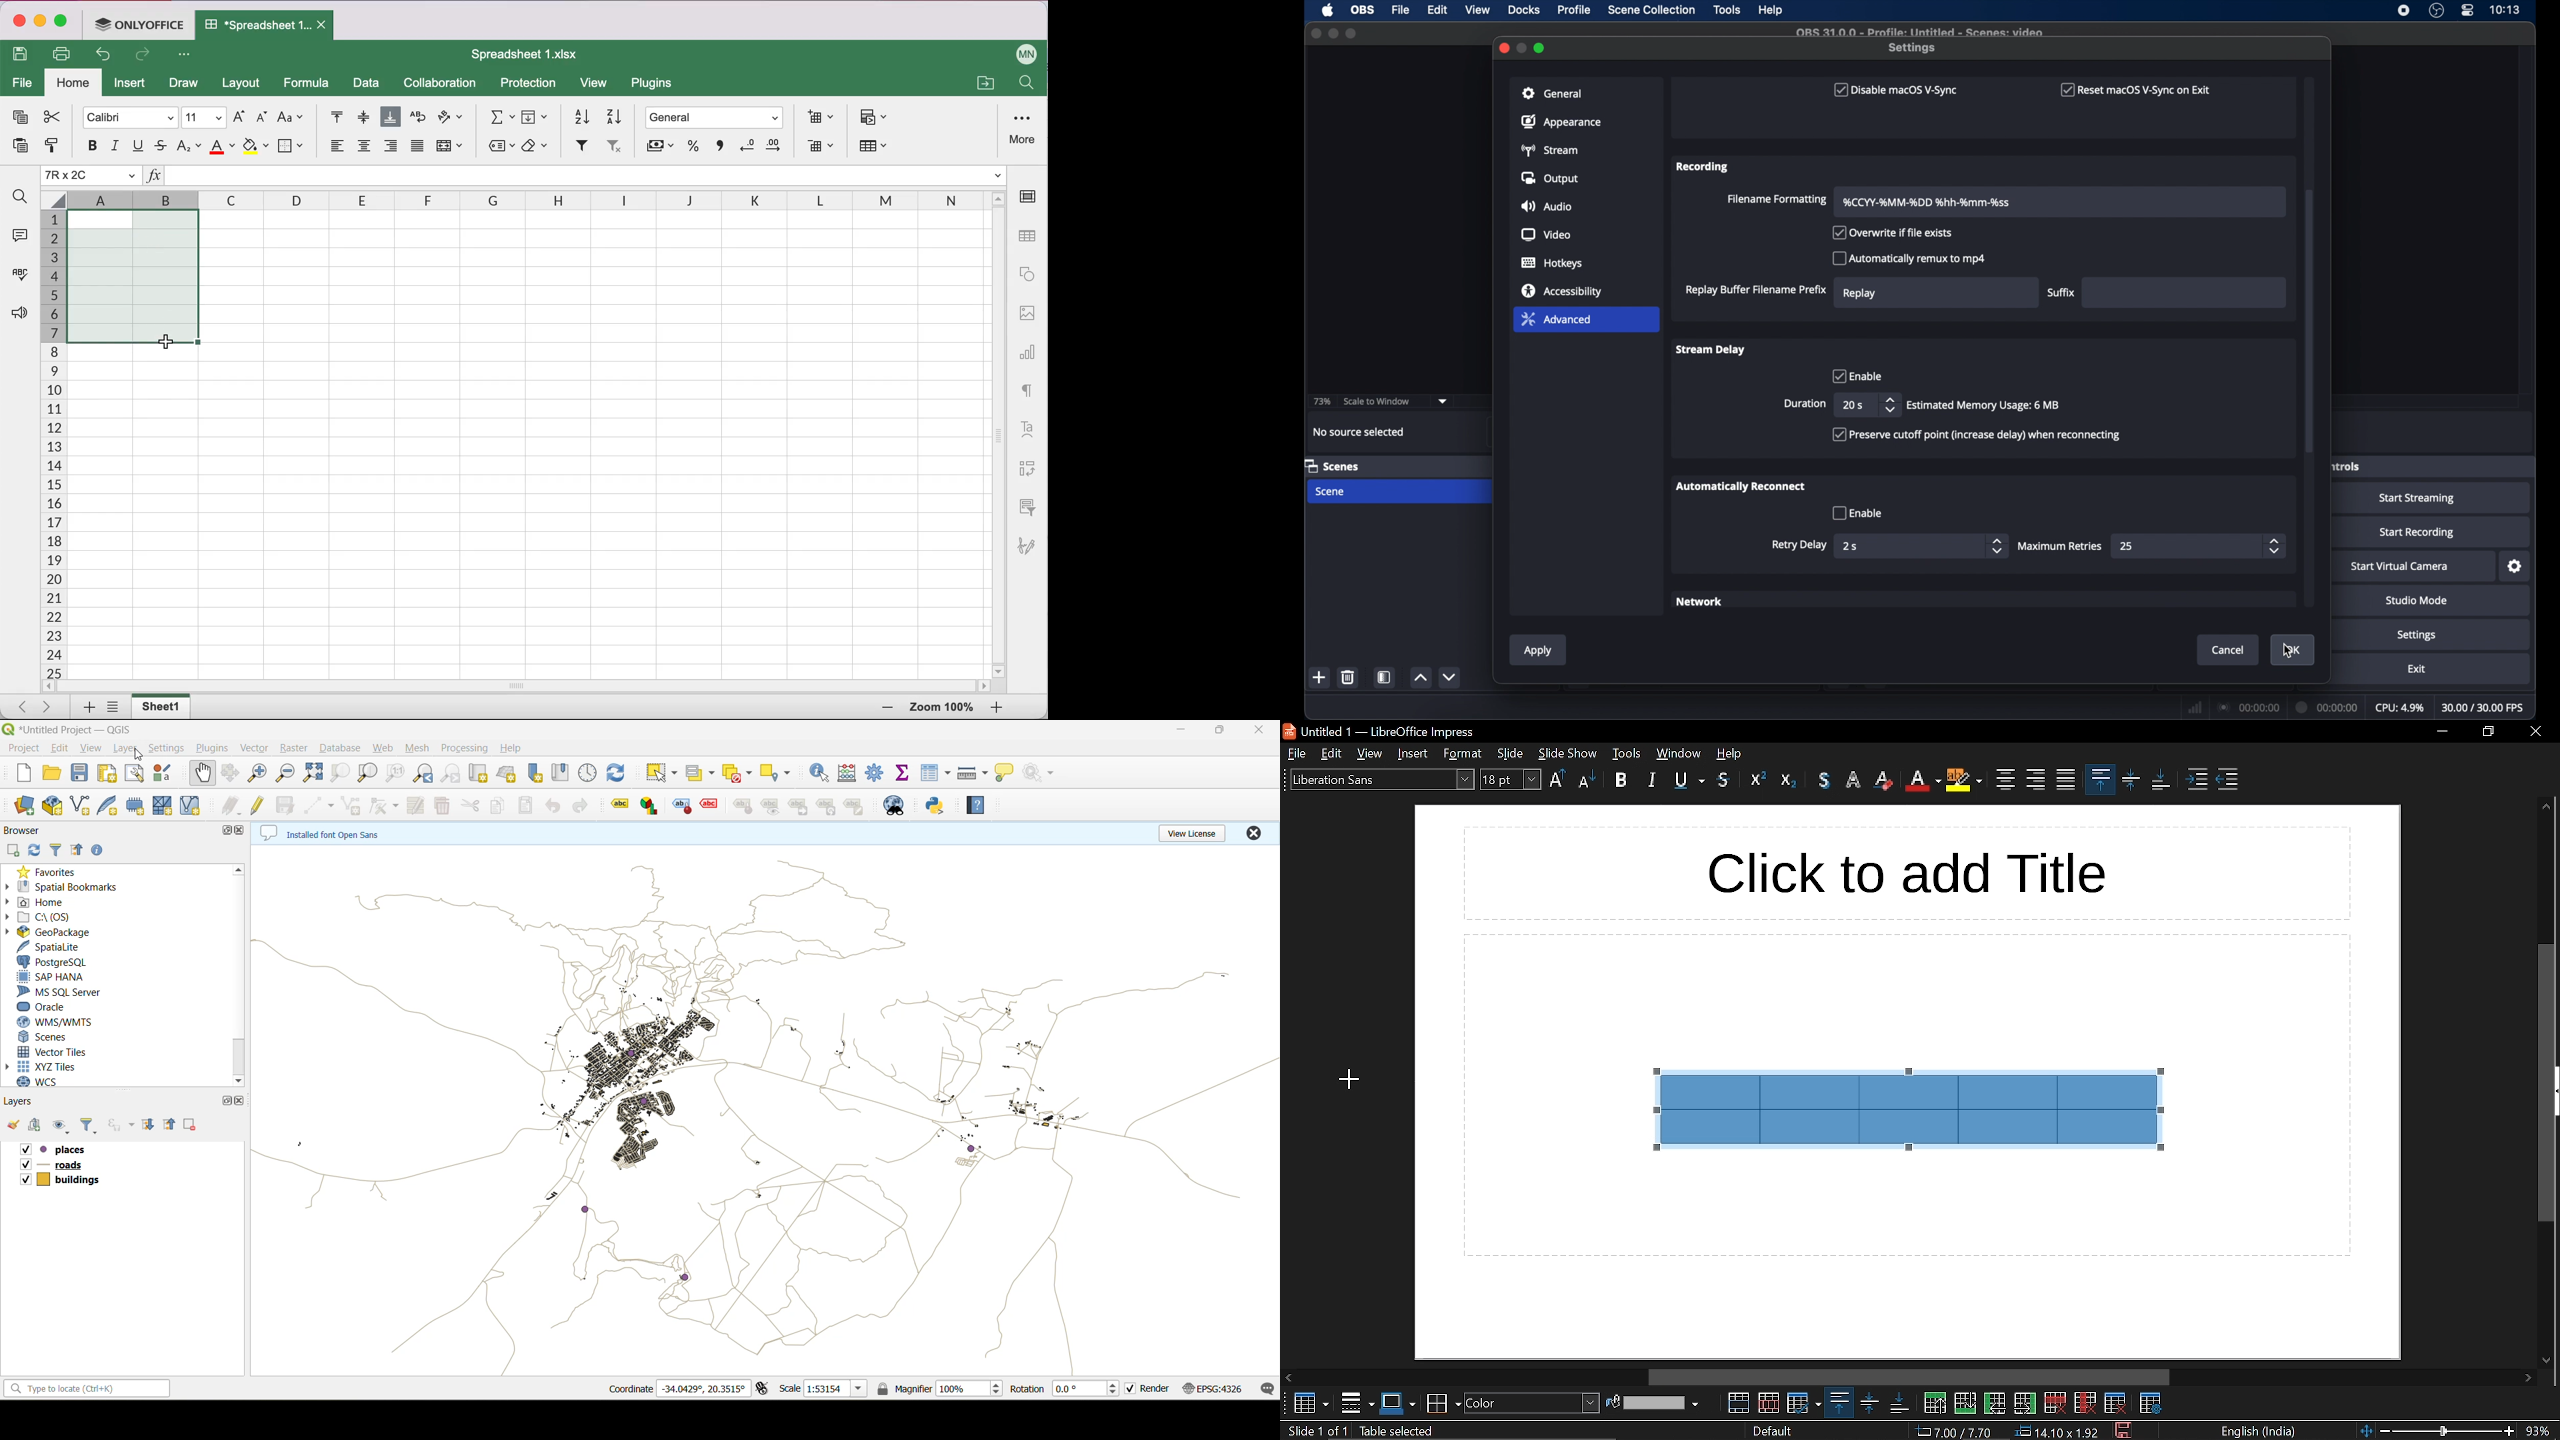 The width and height of the screenshot is (2576, 1456). I want to click on vertical scrollbar, so click(2543, 1084).